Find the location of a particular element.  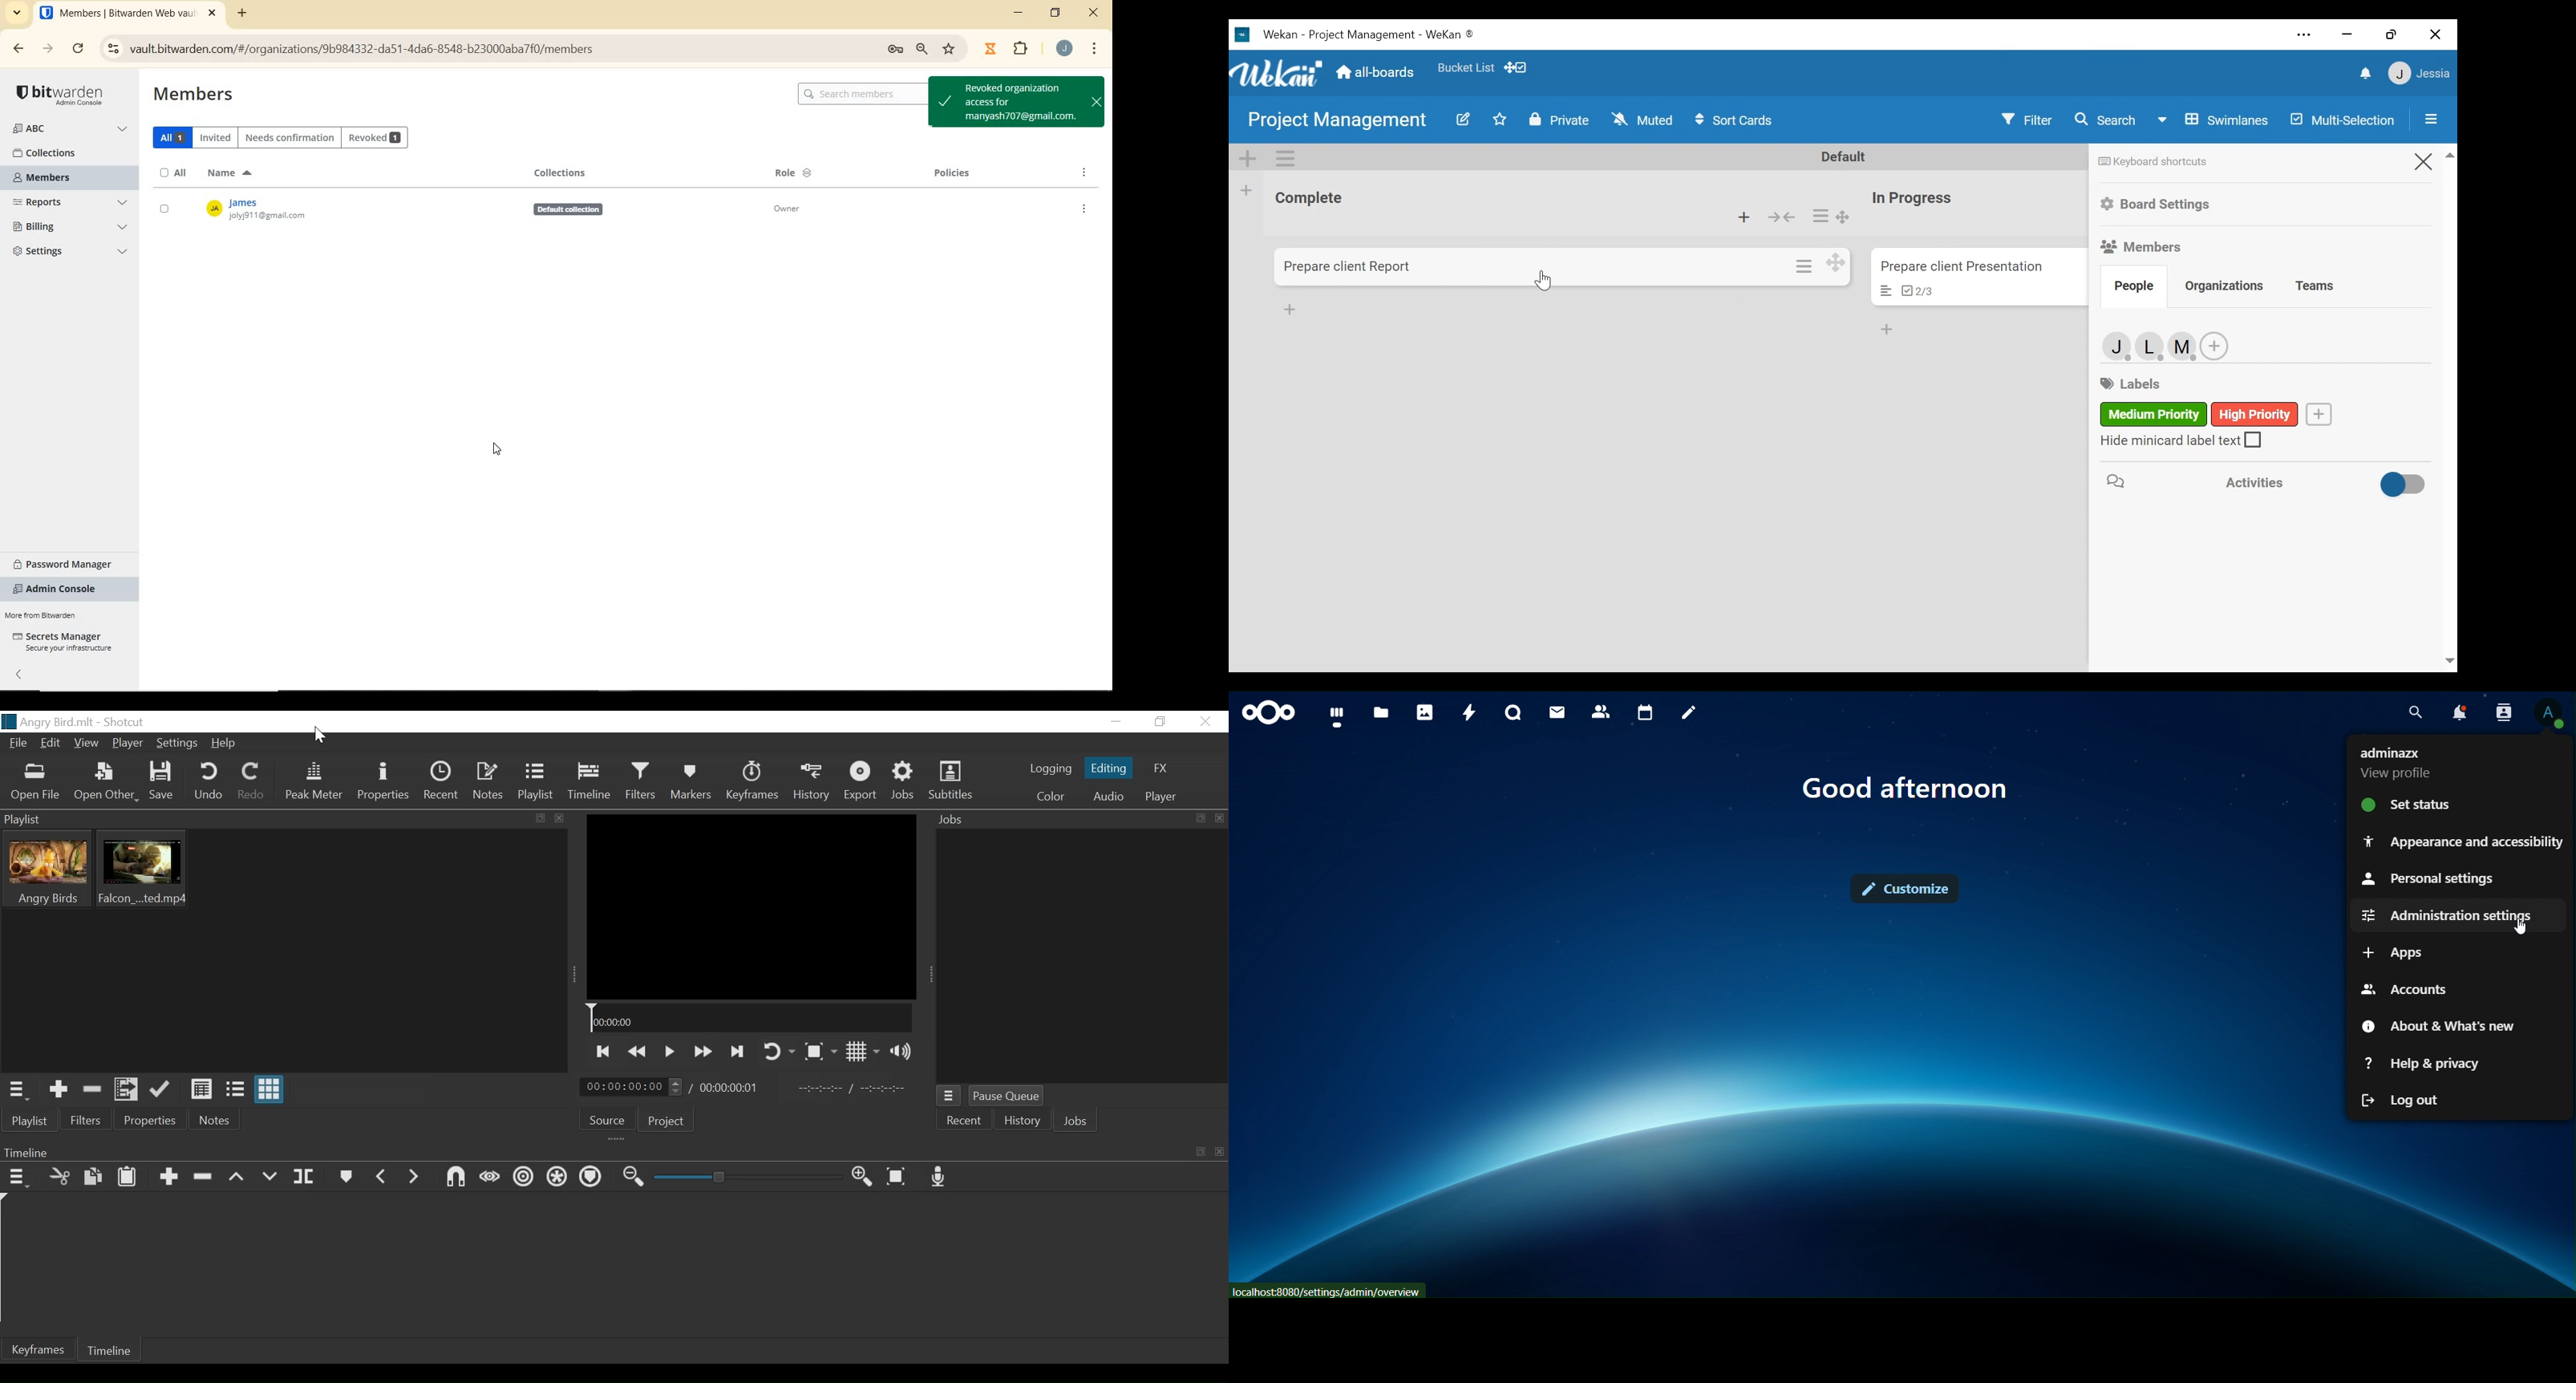

about & what's new is located at coordinates (2436, 1026).